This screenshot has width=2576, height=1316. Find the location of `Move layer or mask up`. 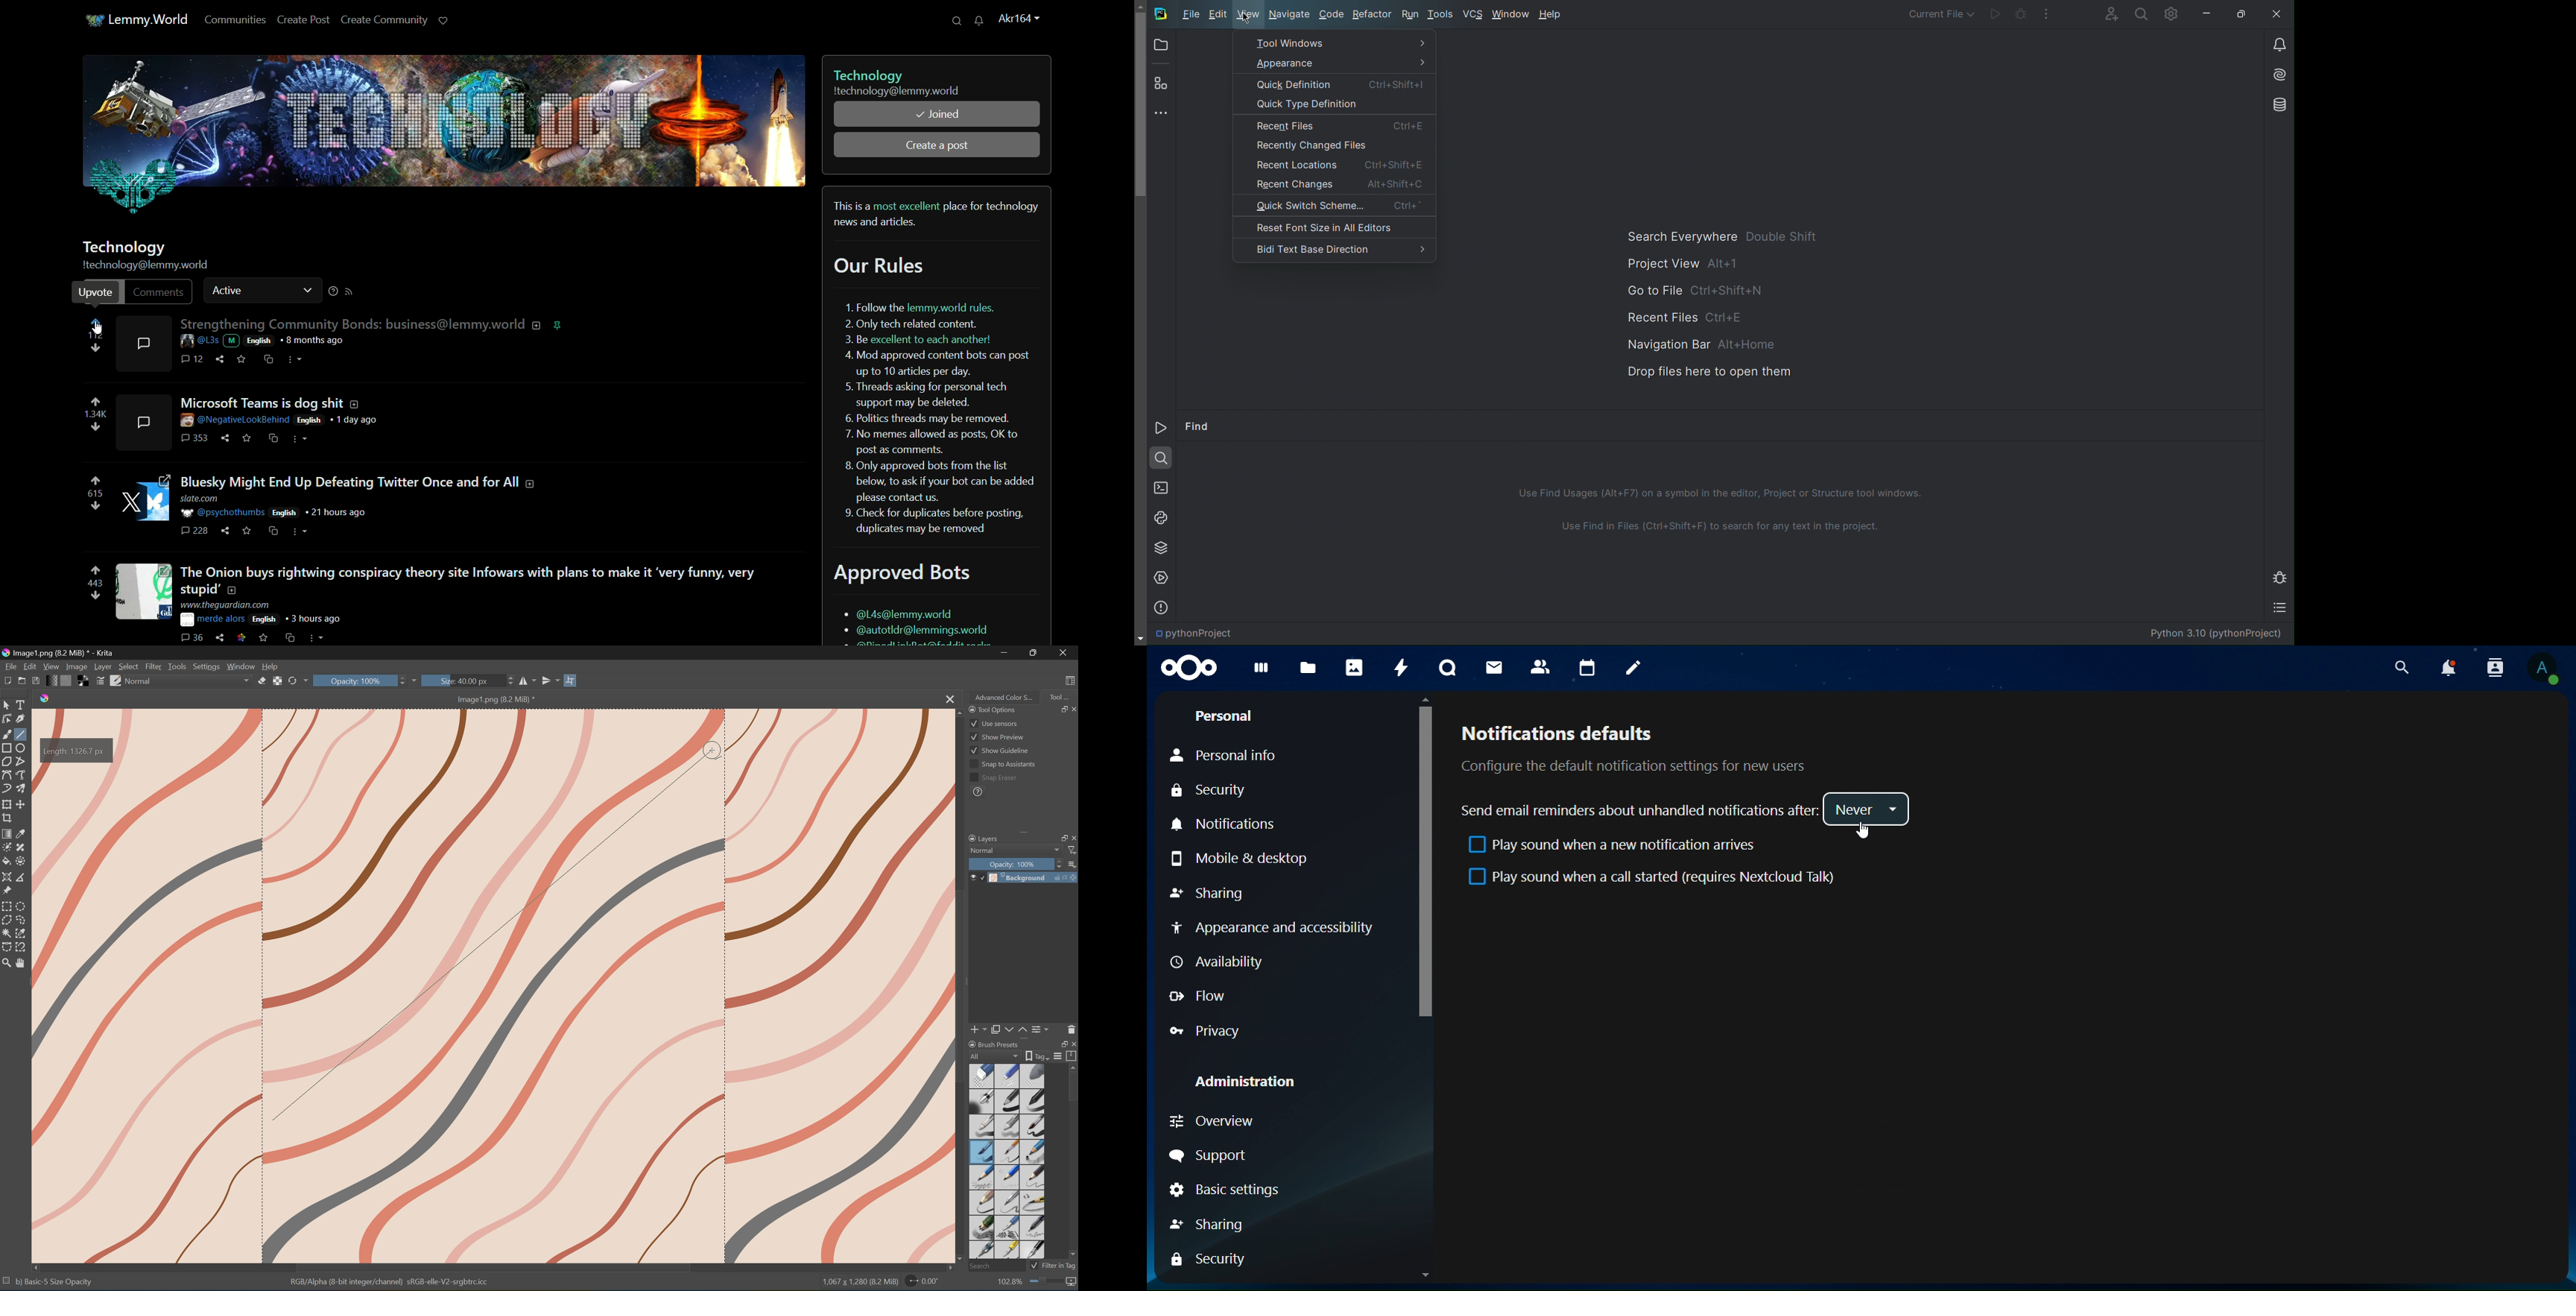

Move layer or mask up is located at coordinates (1022, 1030).